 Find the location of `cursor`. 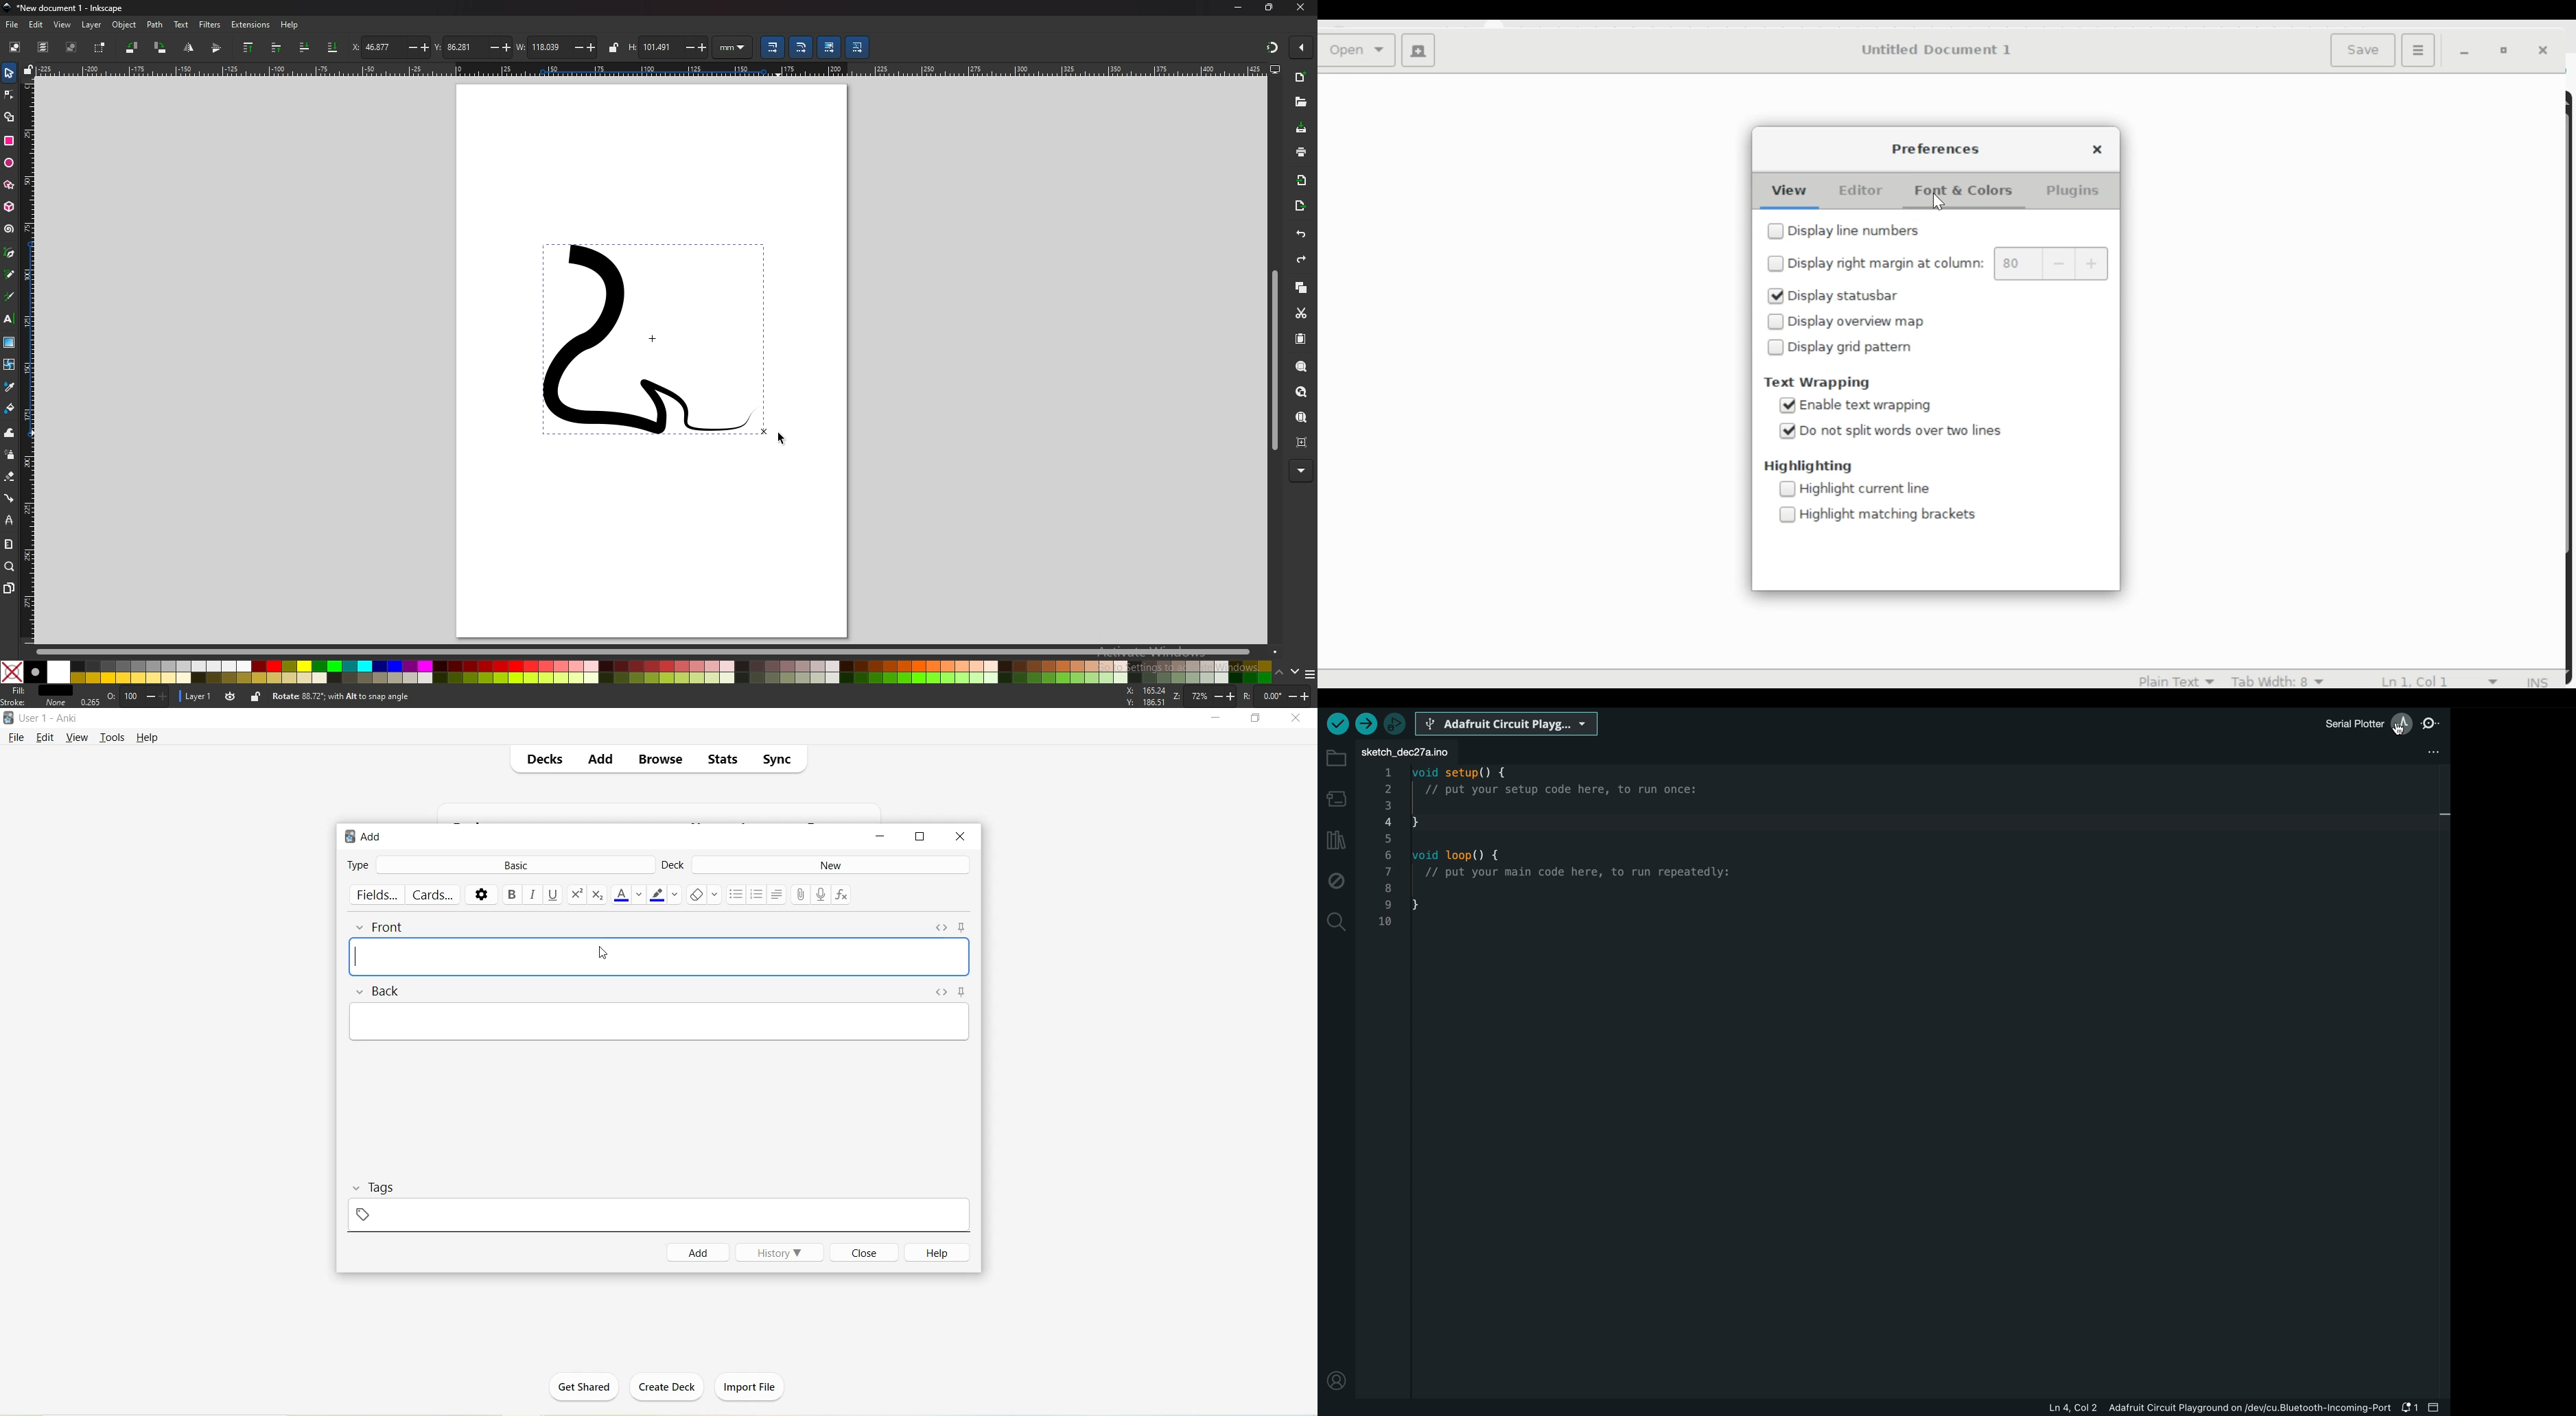

cursor is located at coordinates (780, 438).